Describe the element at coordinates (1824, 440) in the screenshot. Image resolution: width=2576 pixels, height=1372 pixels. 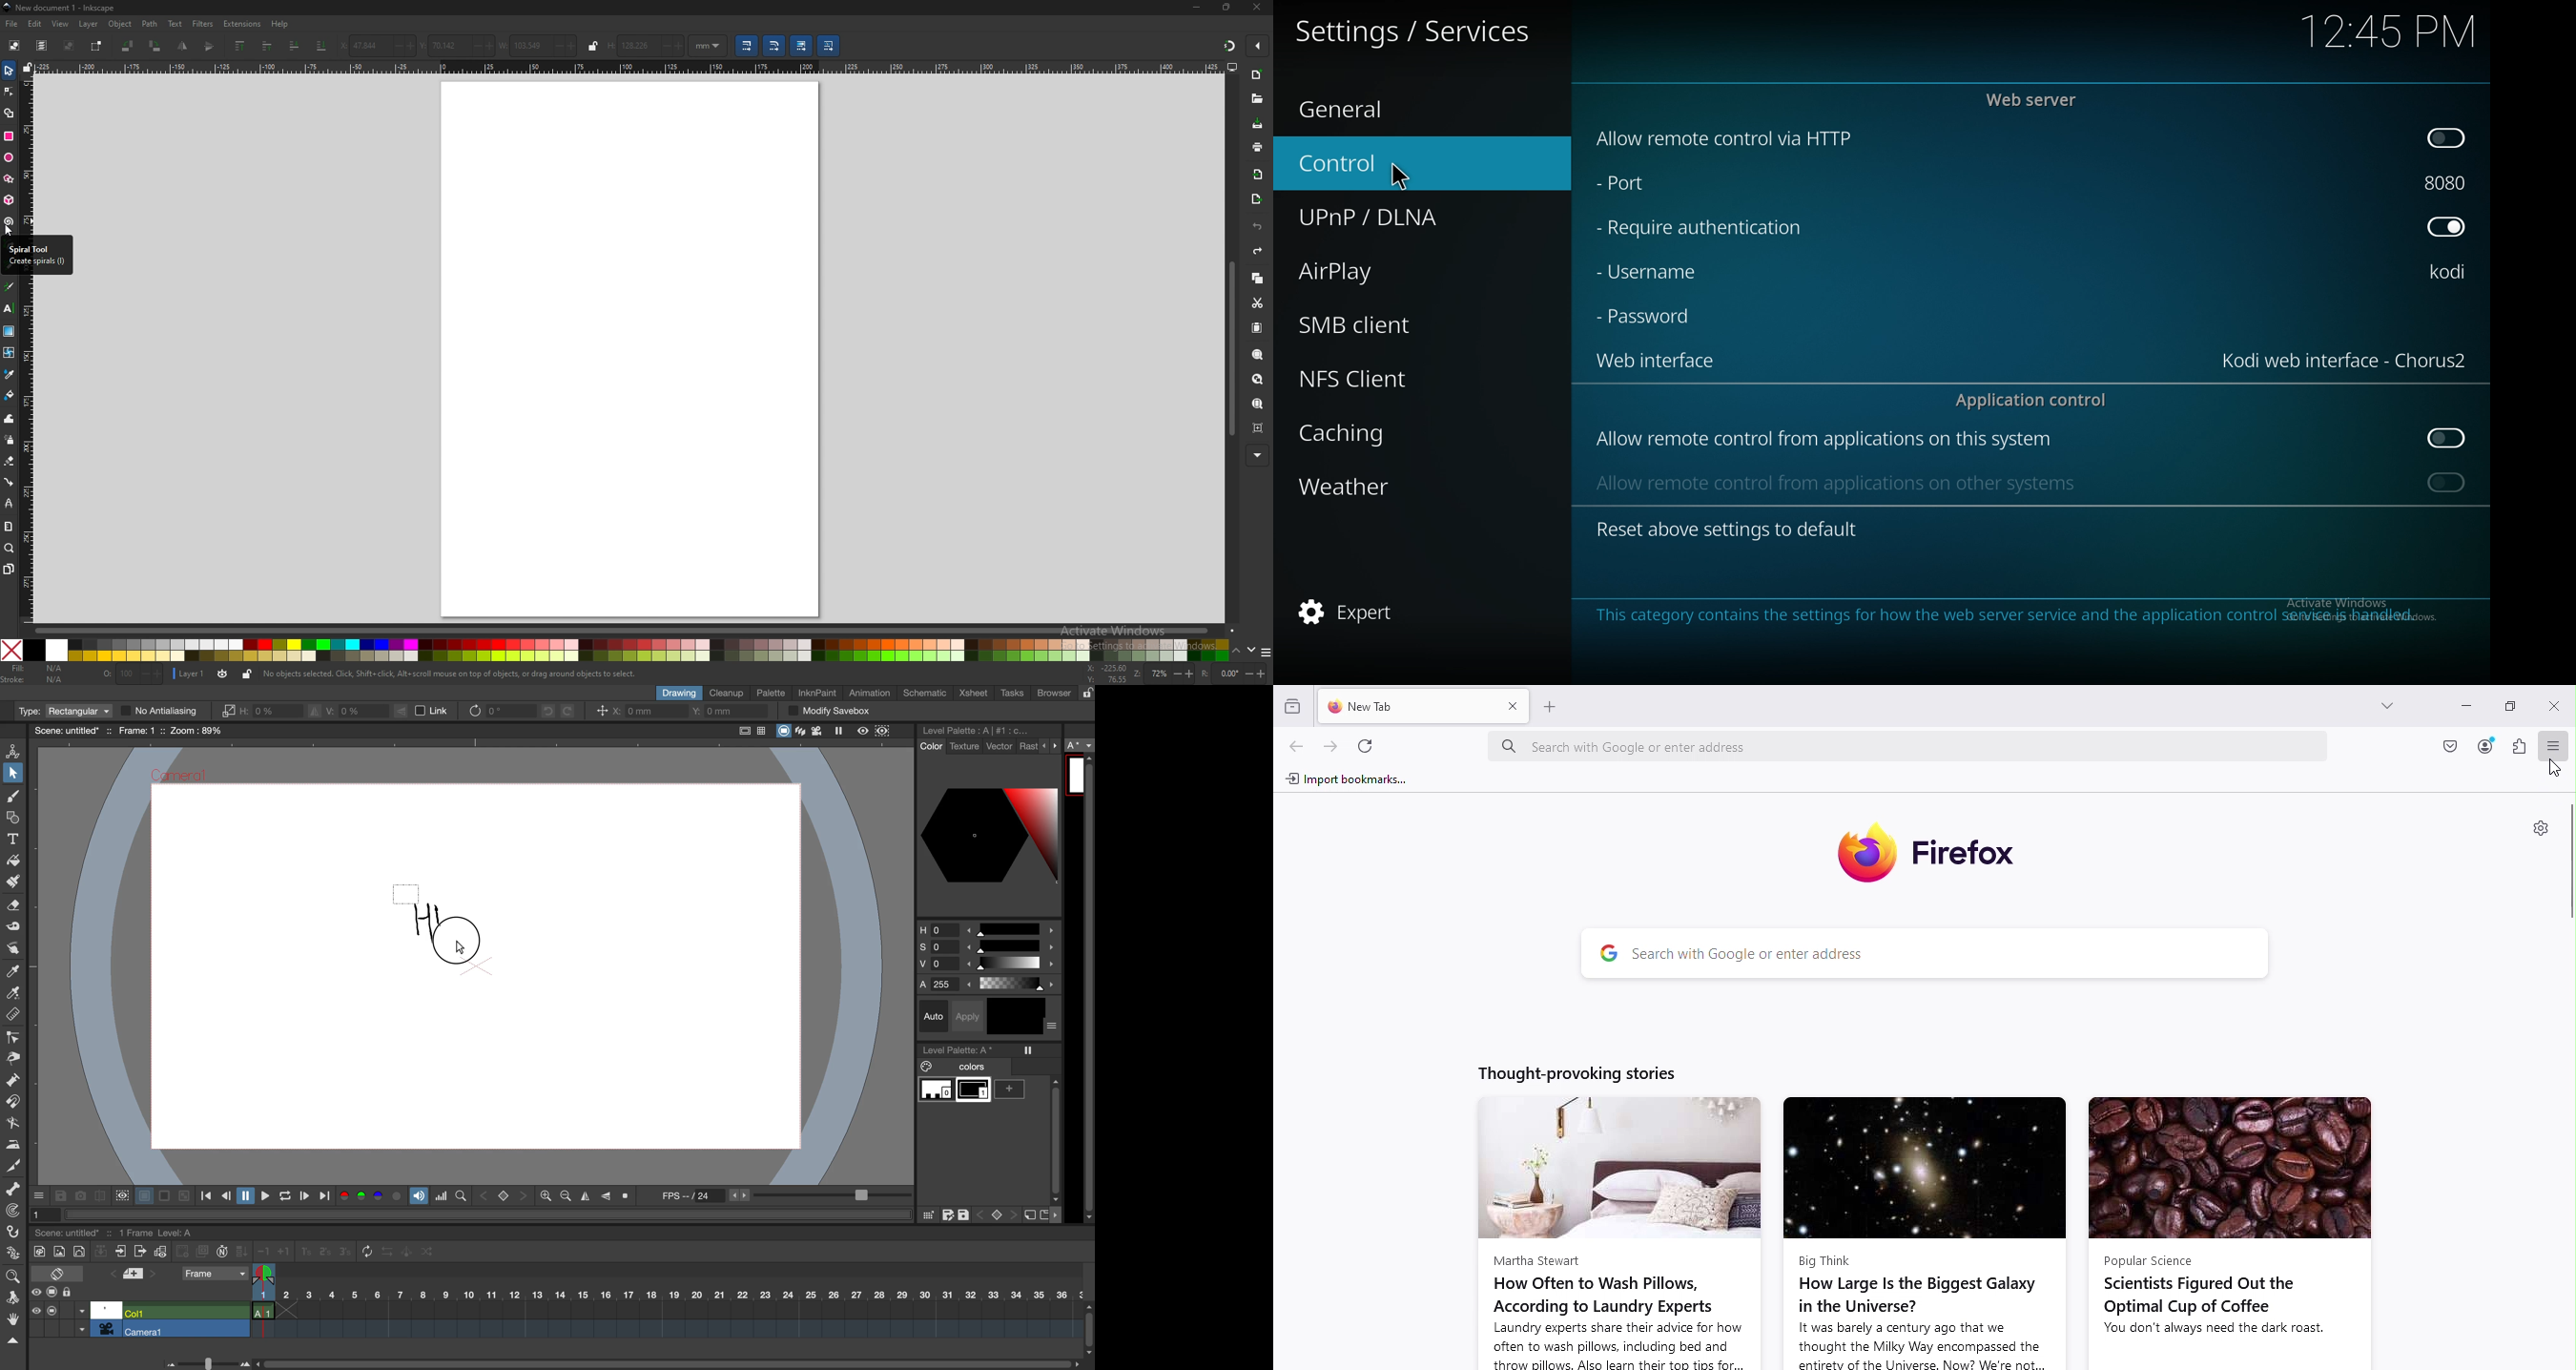
I see `allow remote control` at that location.